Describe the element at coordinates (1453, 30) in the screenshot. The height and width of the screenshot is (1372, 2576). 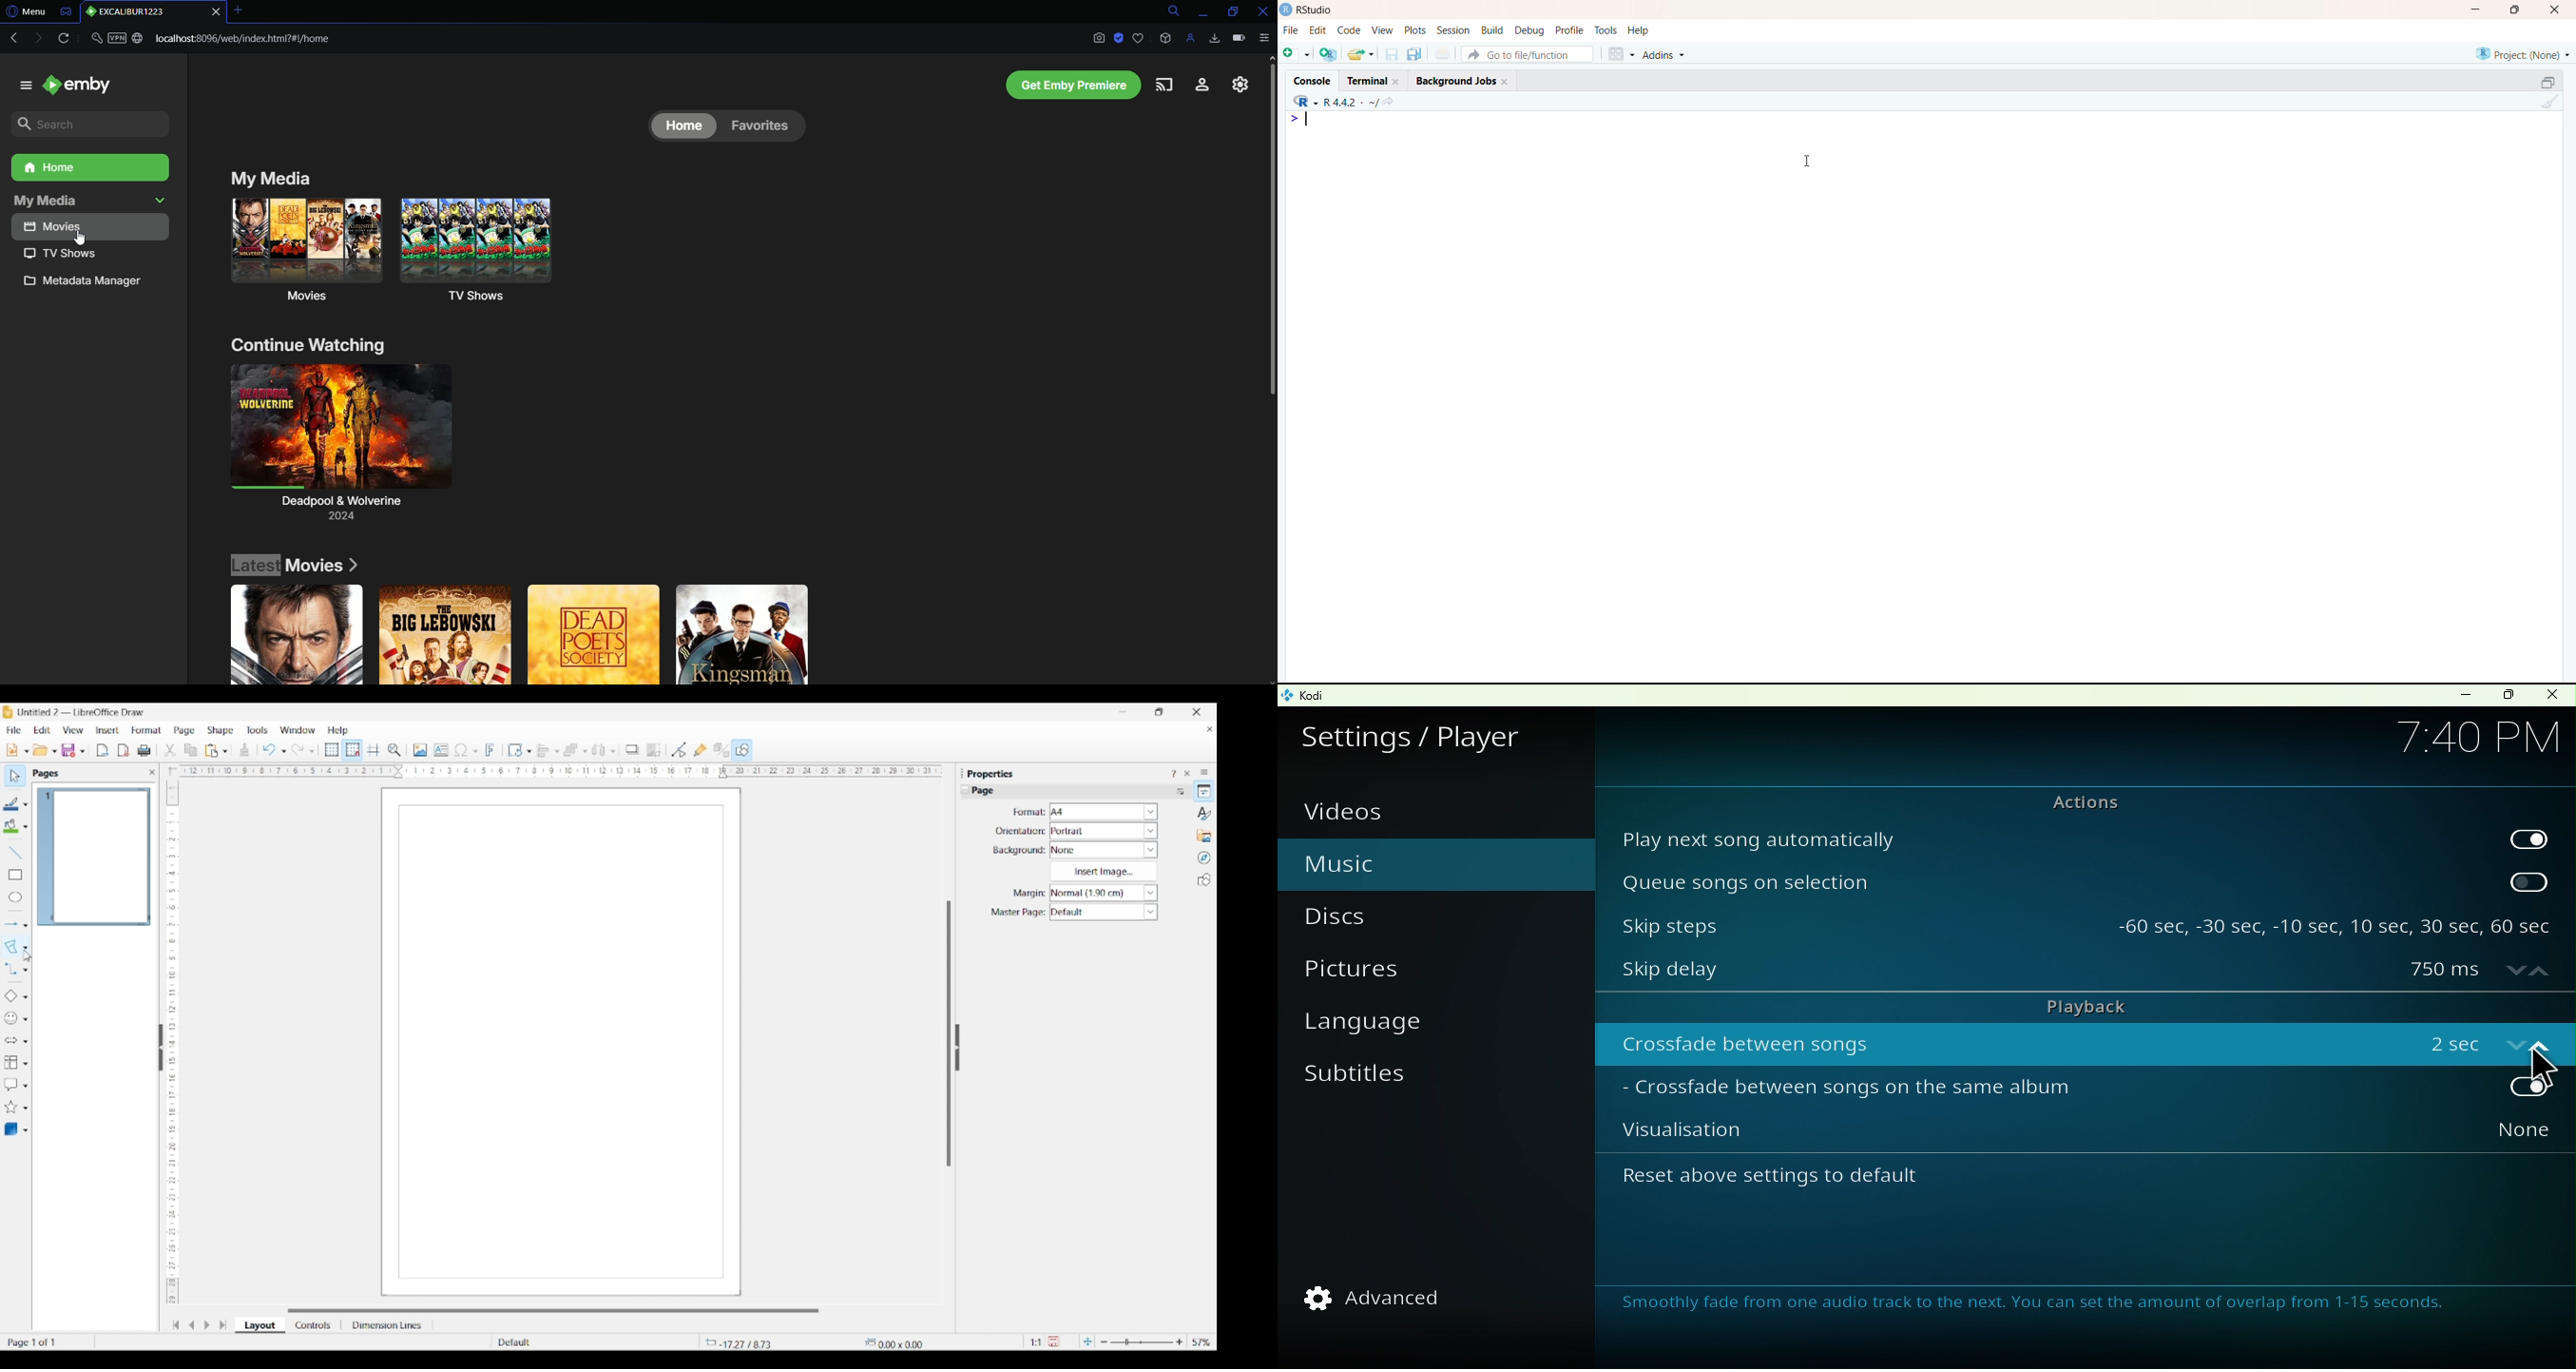
I see `session` at that location.